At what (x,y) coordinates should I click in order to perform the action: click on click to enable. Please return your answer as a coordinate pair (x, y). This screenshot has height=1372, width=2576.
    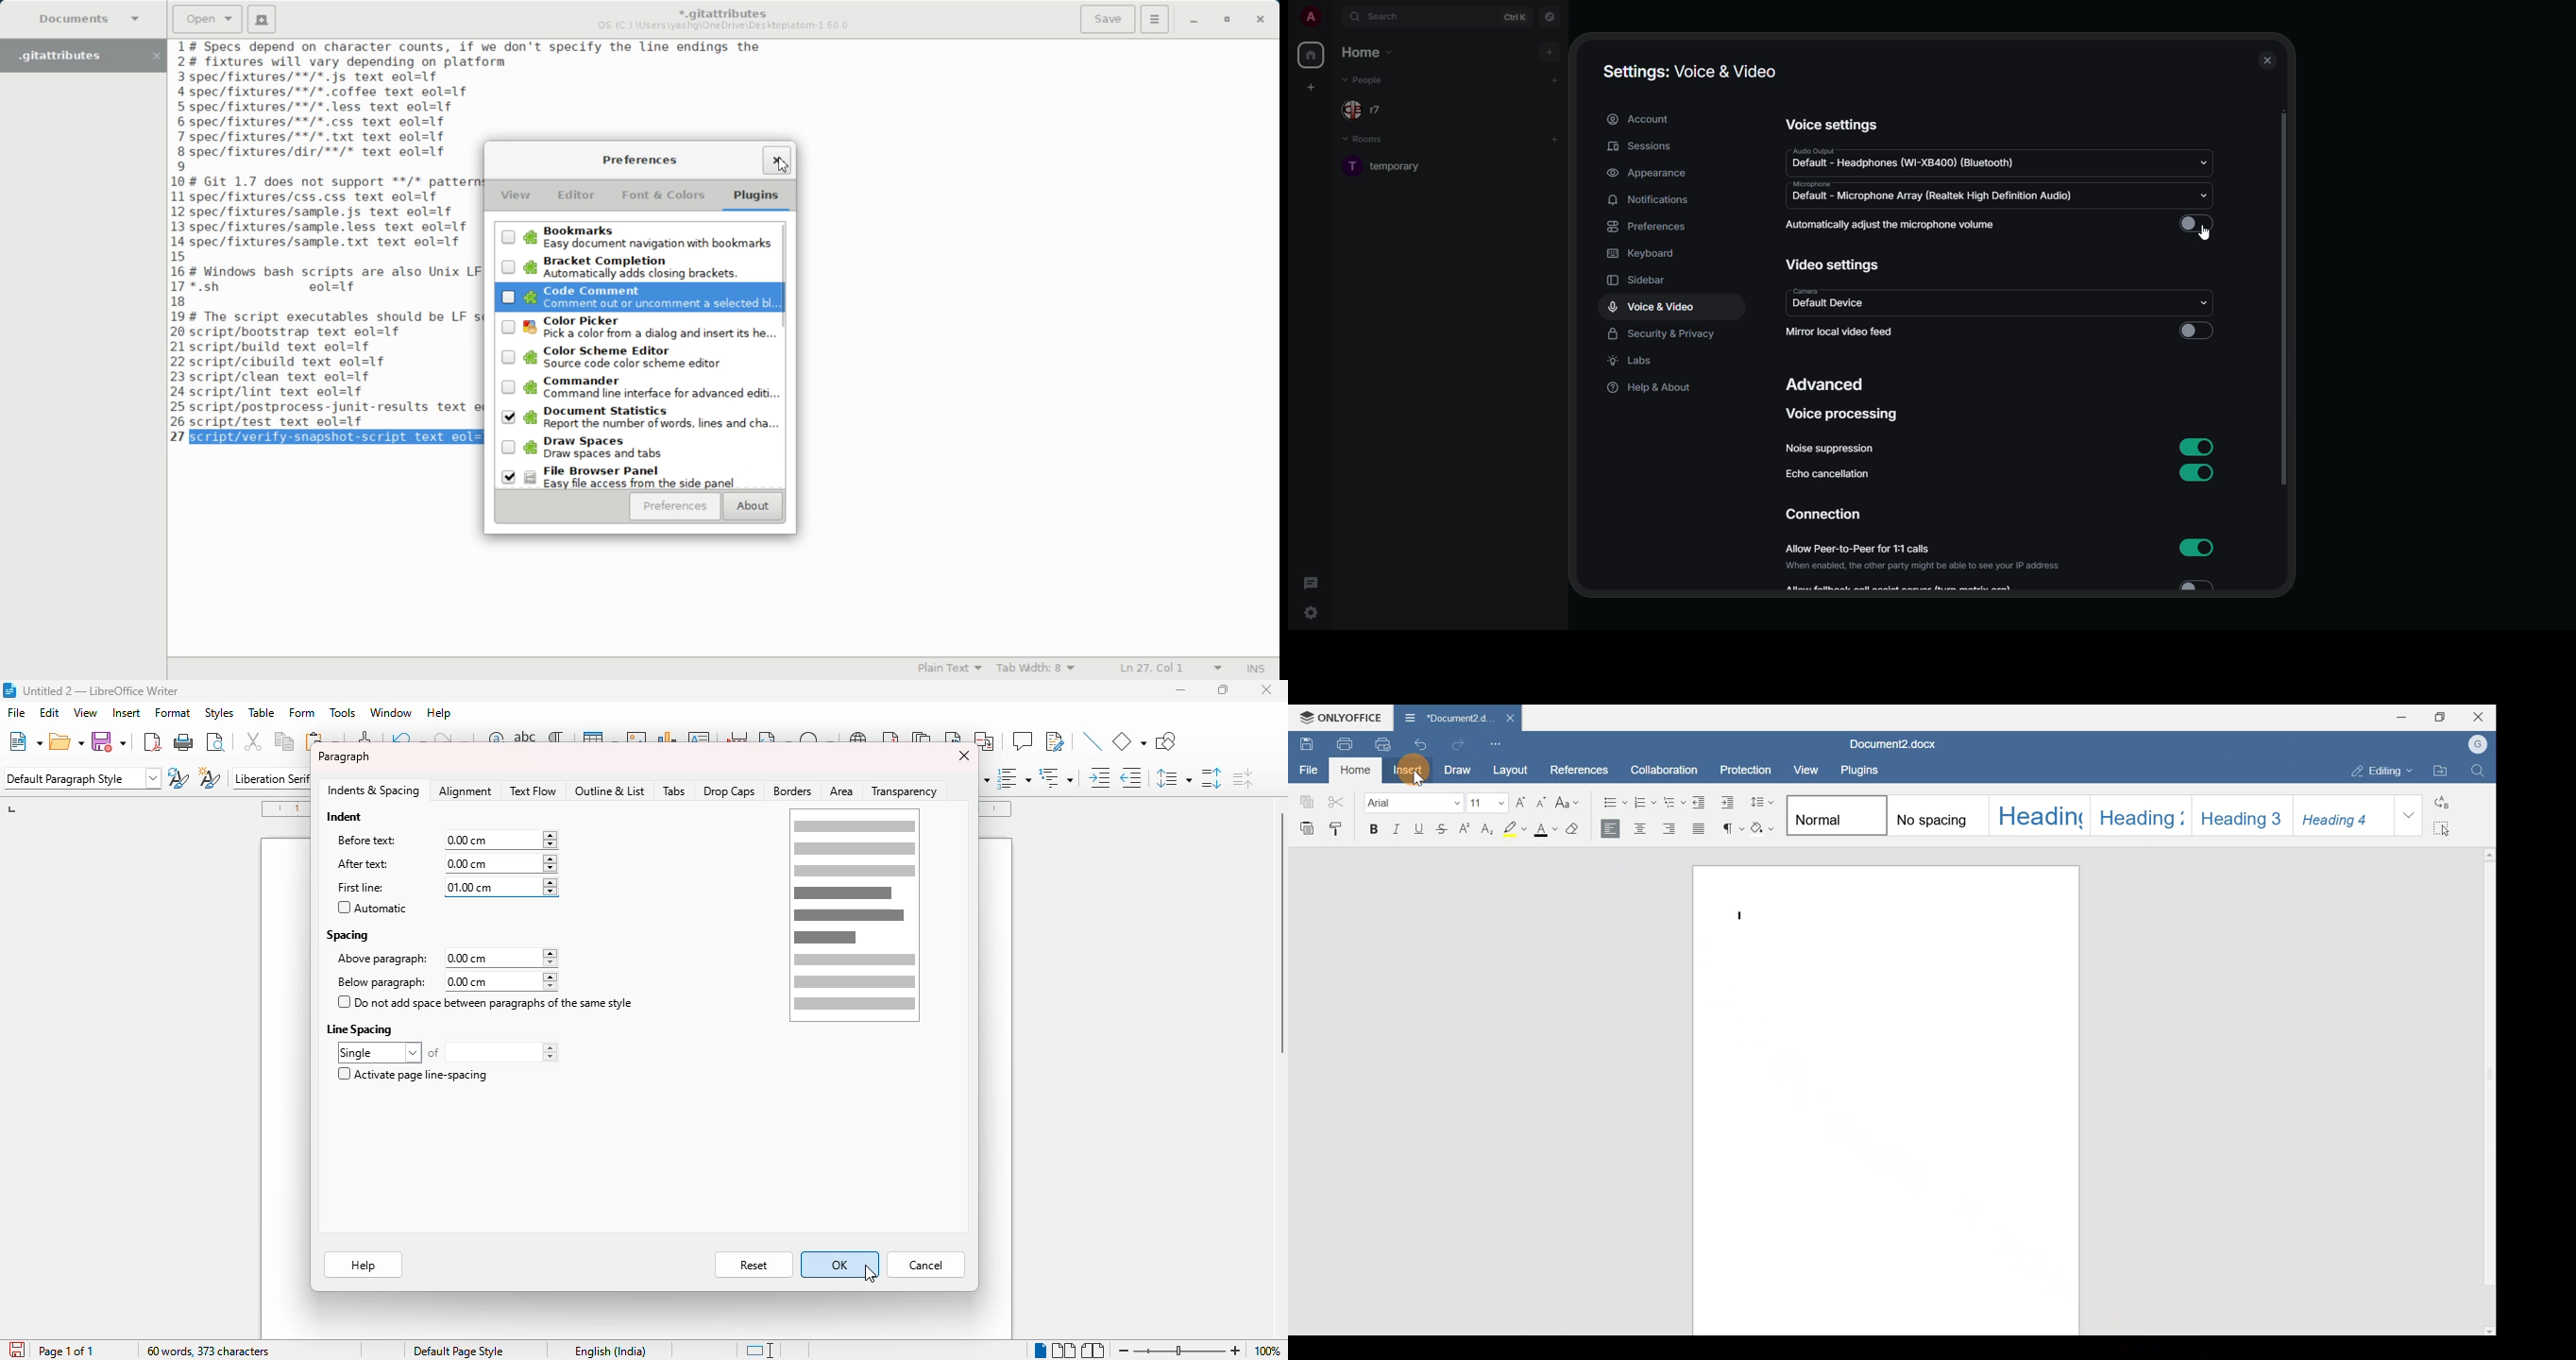
    Looking at the image, I should click on (2198, 331).